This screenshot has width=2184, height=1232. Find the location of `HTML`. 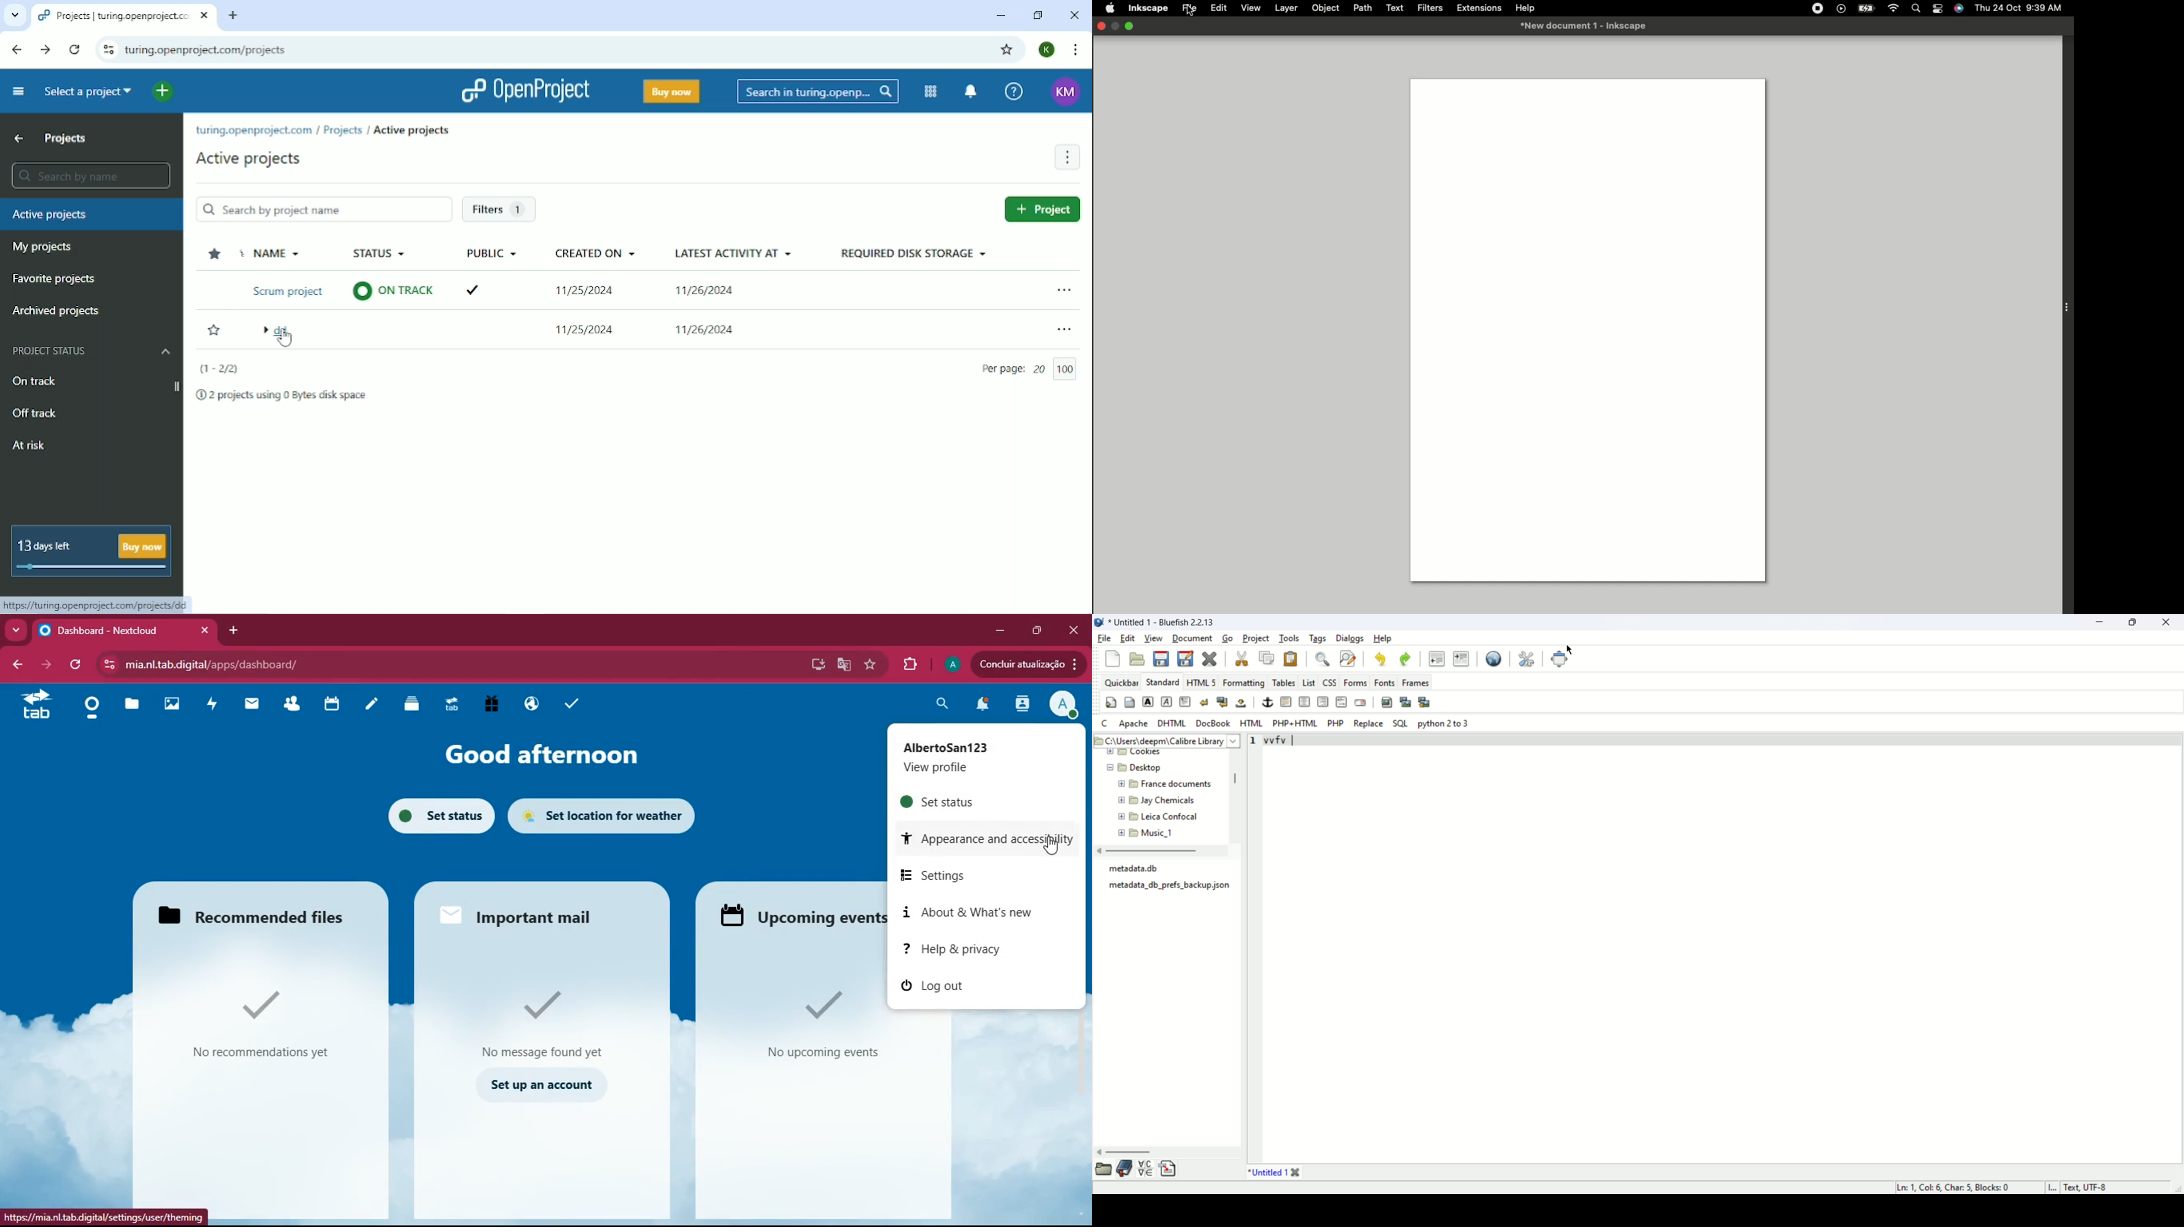

HTML is located at coordinates (1252, 723).